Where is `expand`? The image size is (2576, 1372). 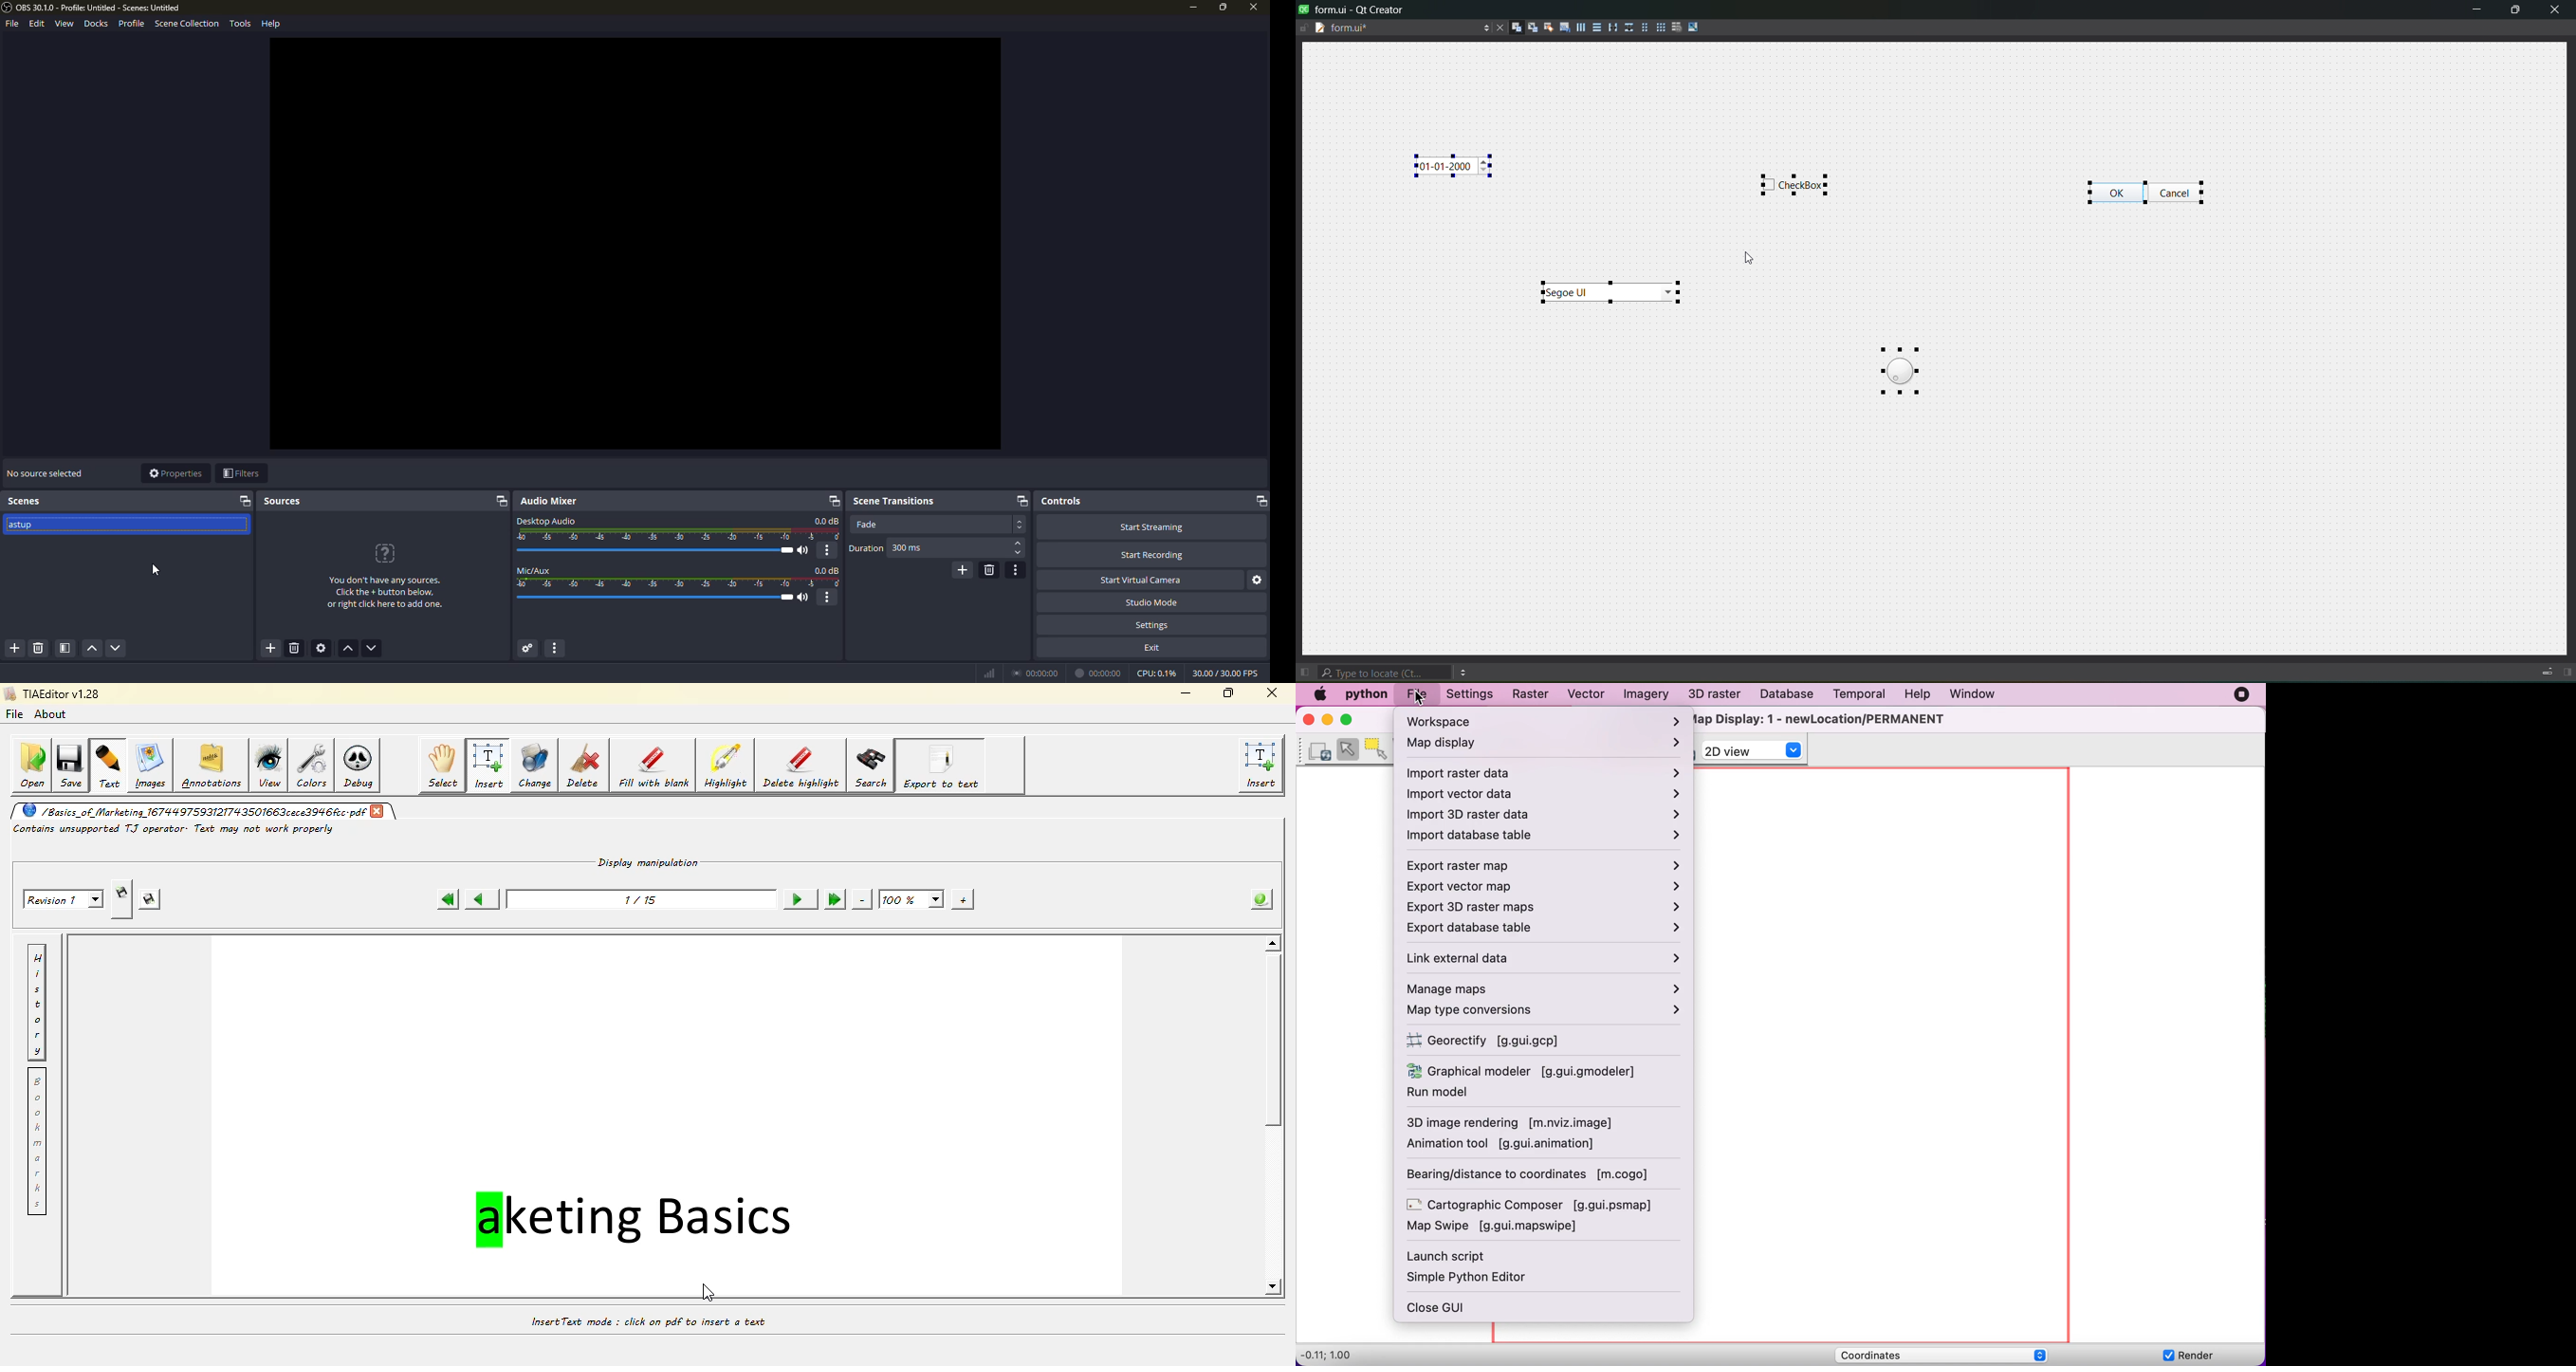 expand is located at coordinates (1021, 500).